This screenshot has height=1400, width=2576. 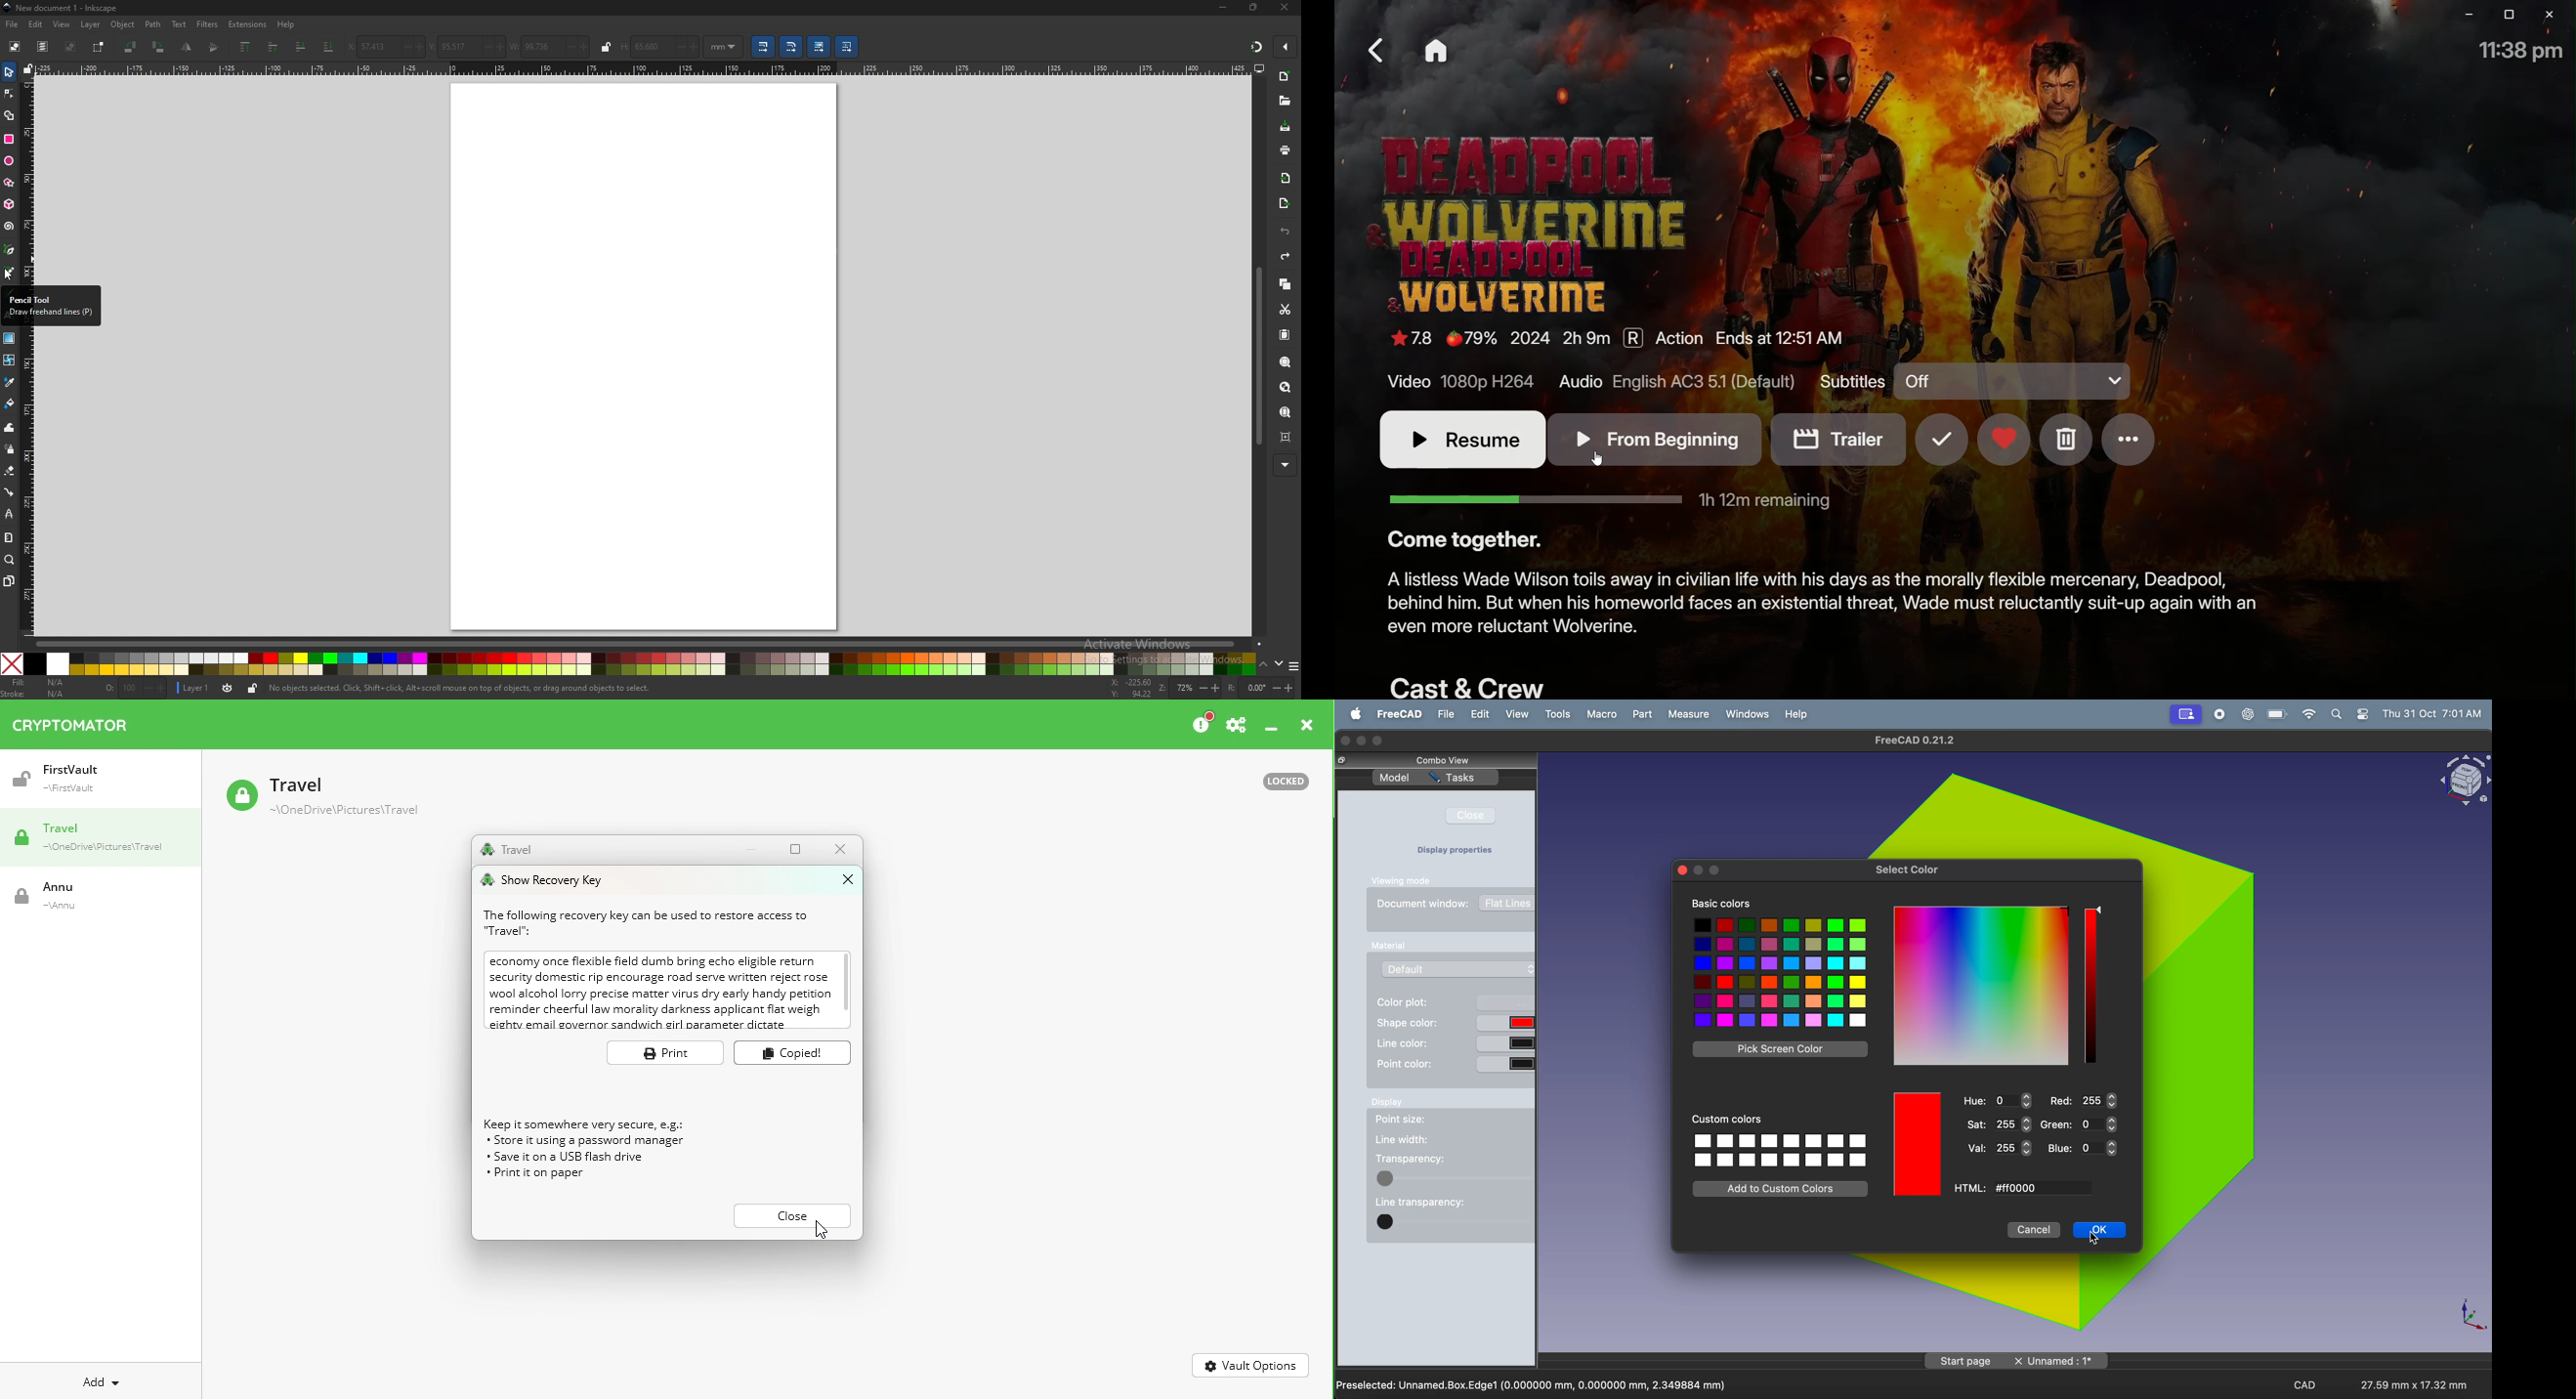 I want to click on edit, so click(x=37, y=24).